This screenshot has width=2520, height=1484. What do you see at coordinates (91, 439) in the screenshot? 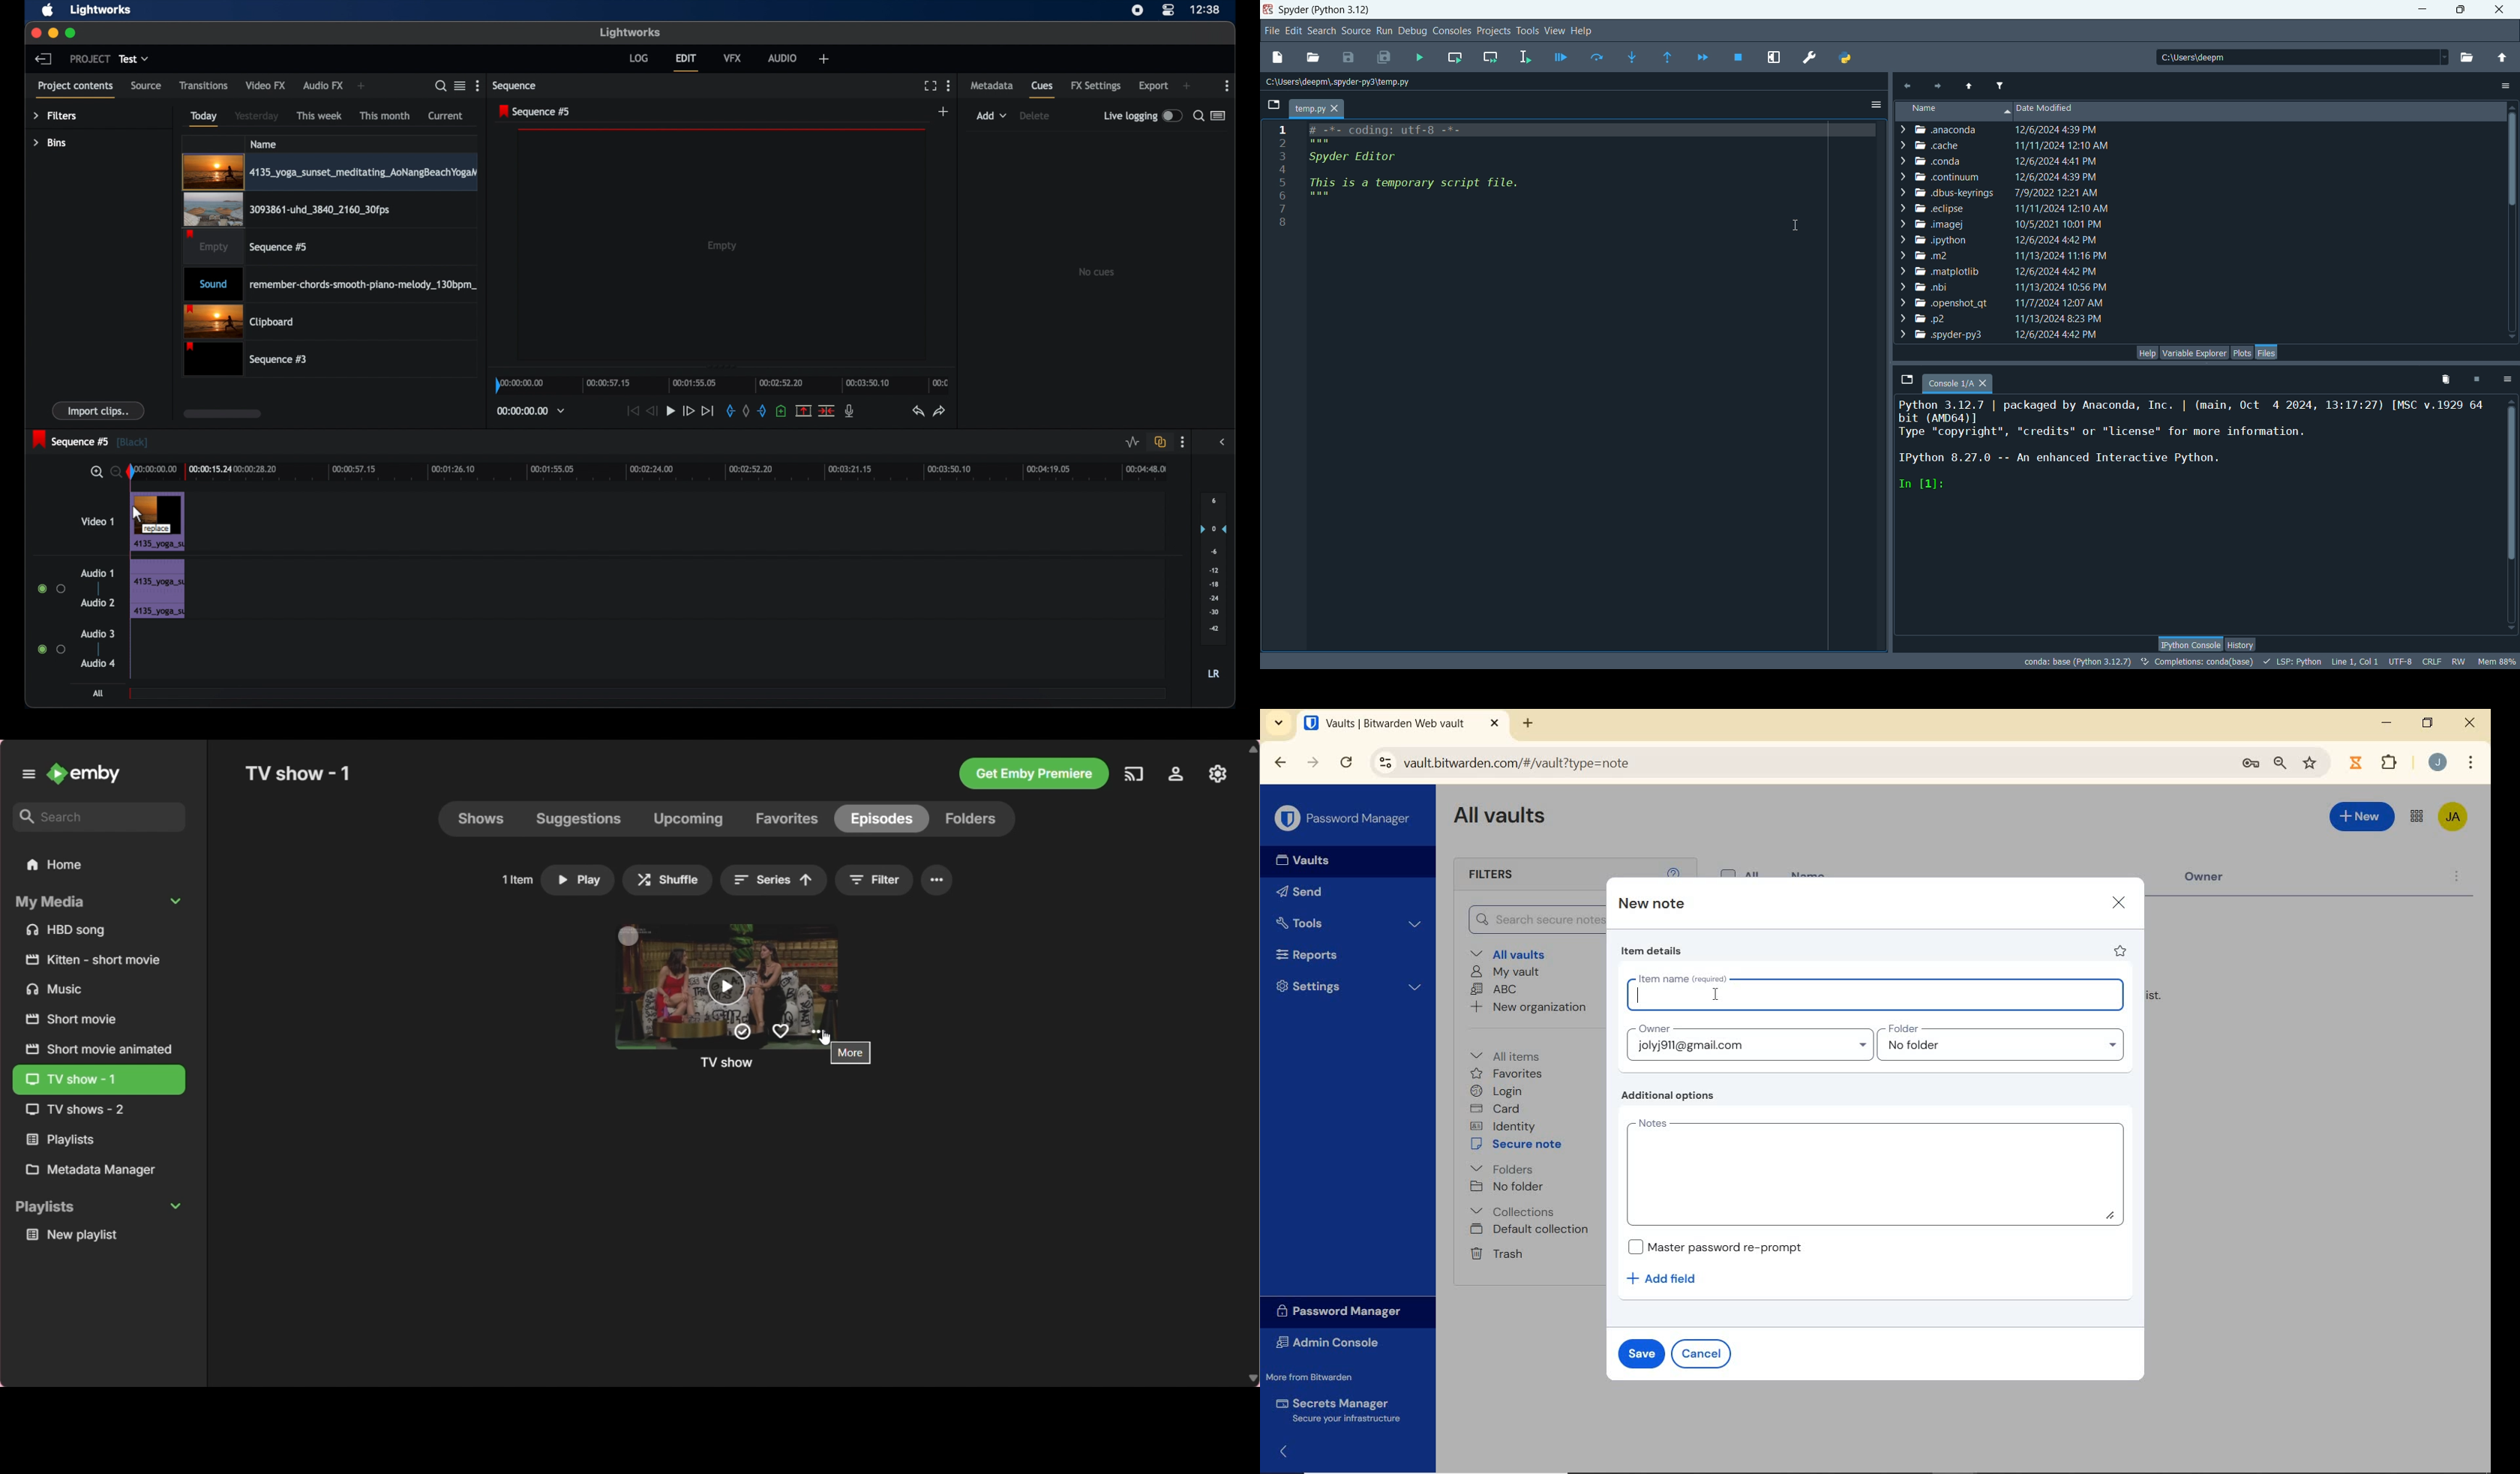
I see `sequence` at bounding box center [91, 439].